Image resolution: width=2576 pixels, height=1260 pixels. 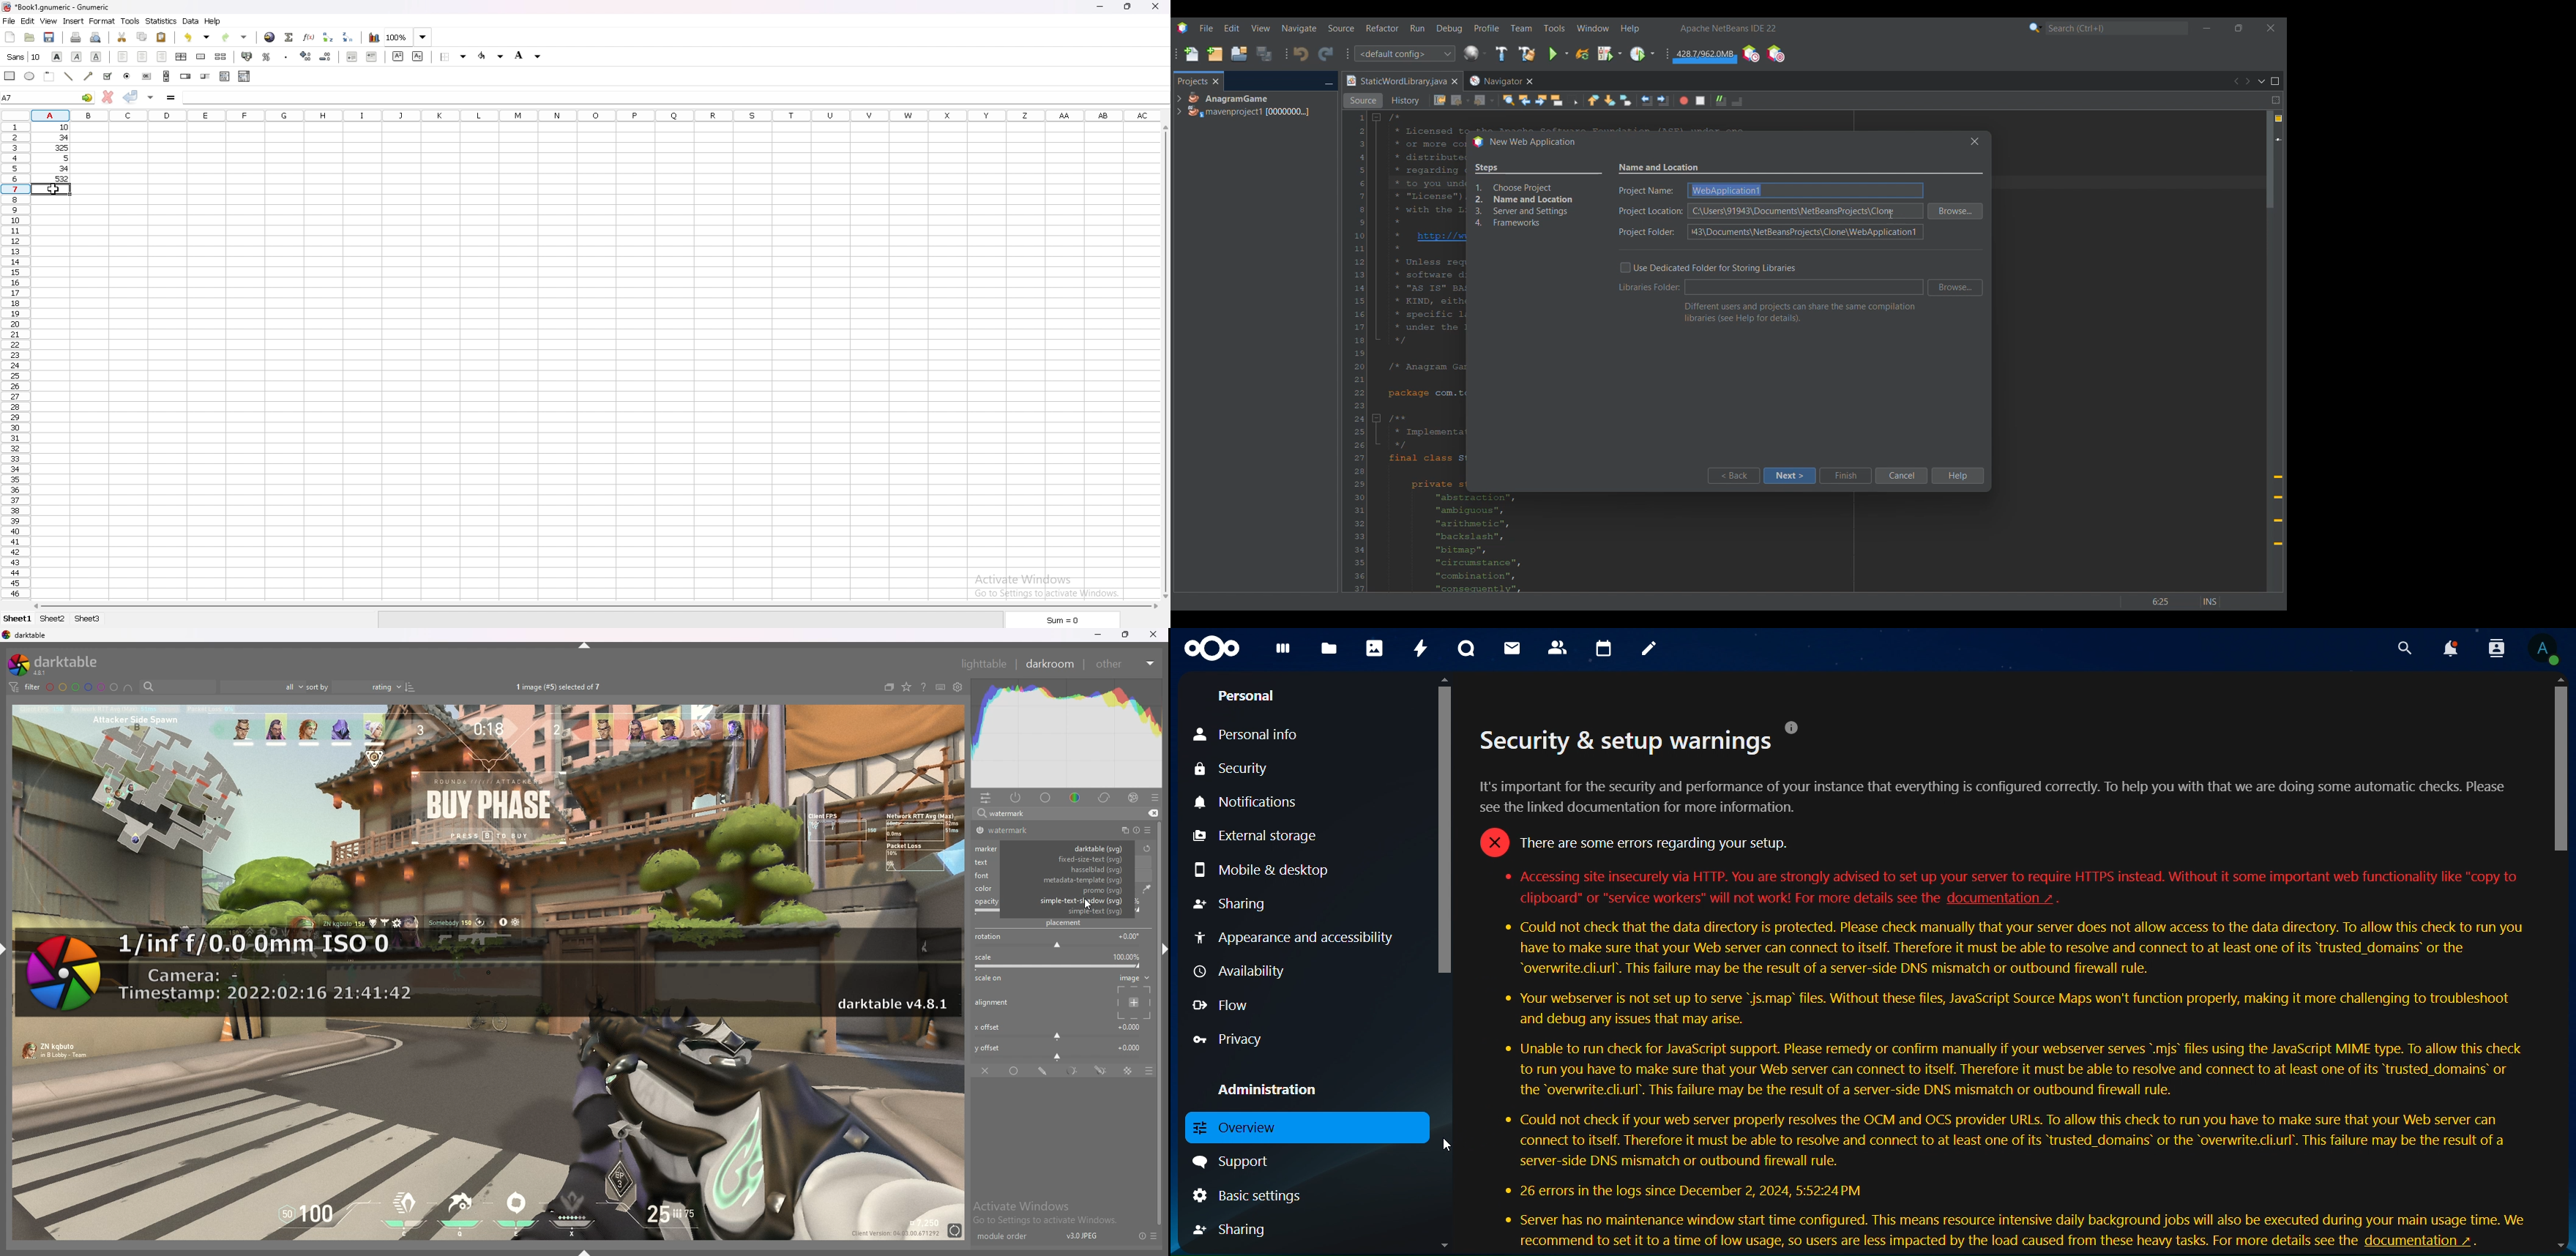 I want to click on reset, so click(x=1136, y=831).